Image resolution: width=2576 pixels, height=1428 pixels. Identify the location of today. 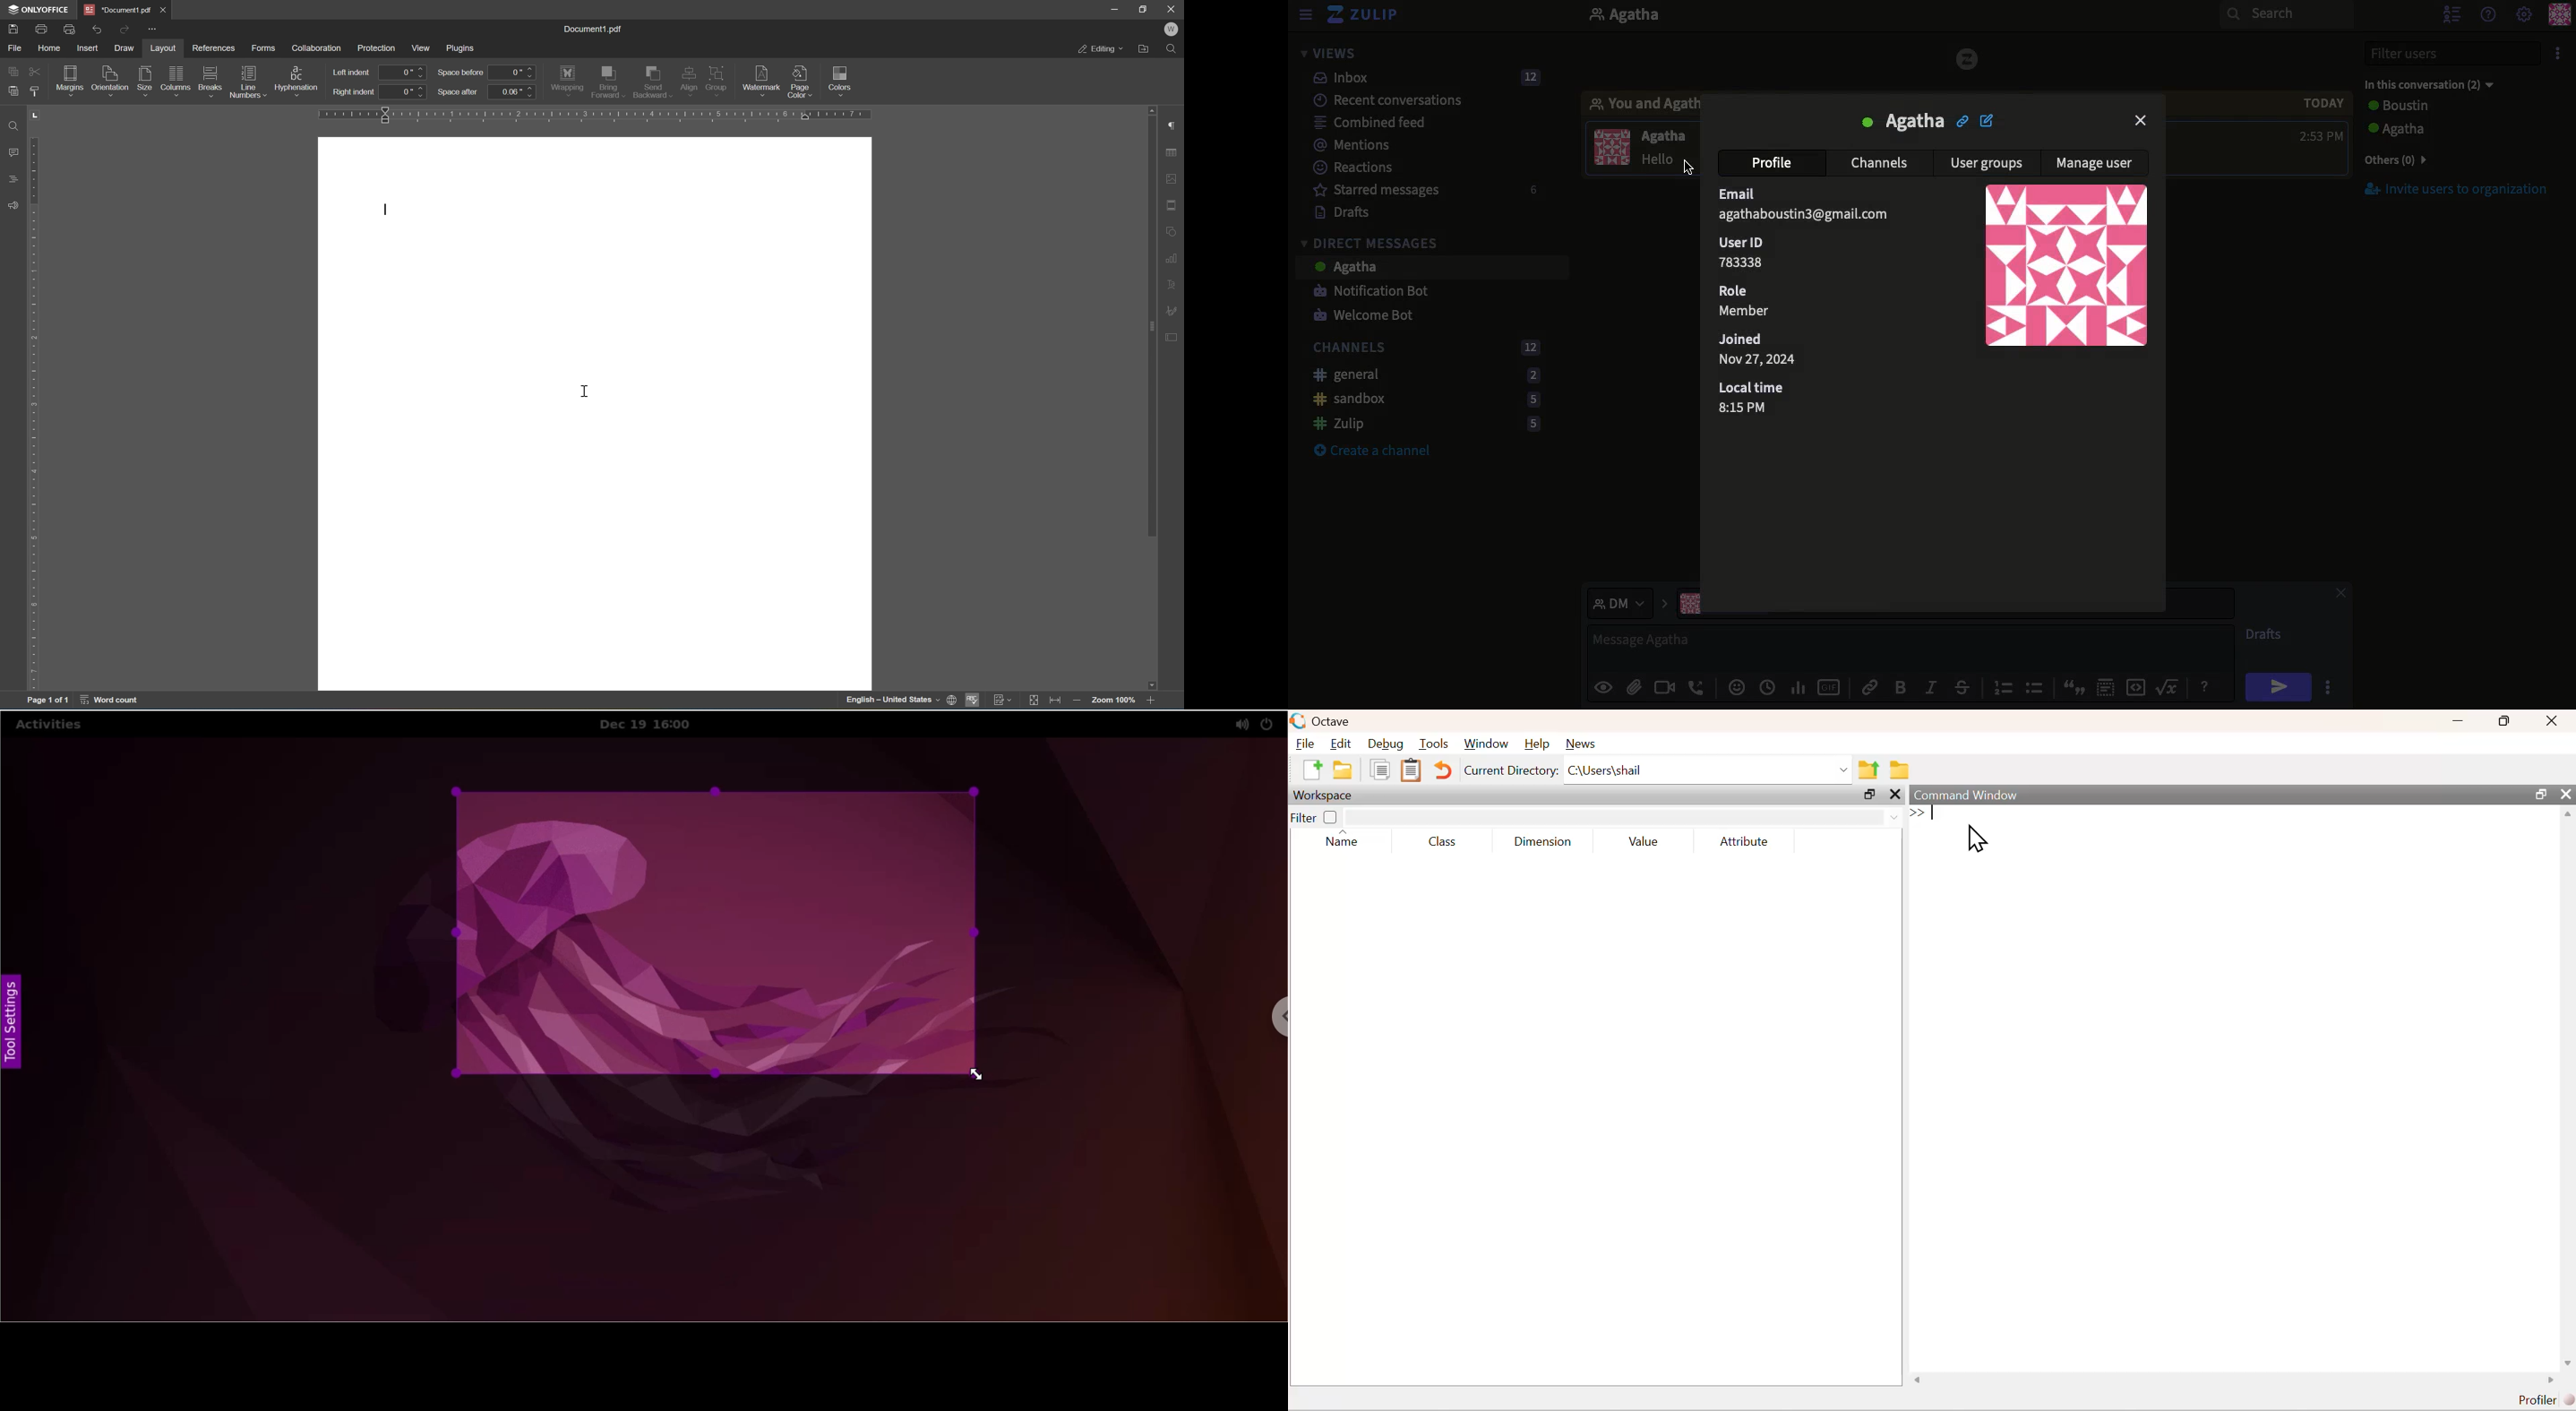
(2325, 101).